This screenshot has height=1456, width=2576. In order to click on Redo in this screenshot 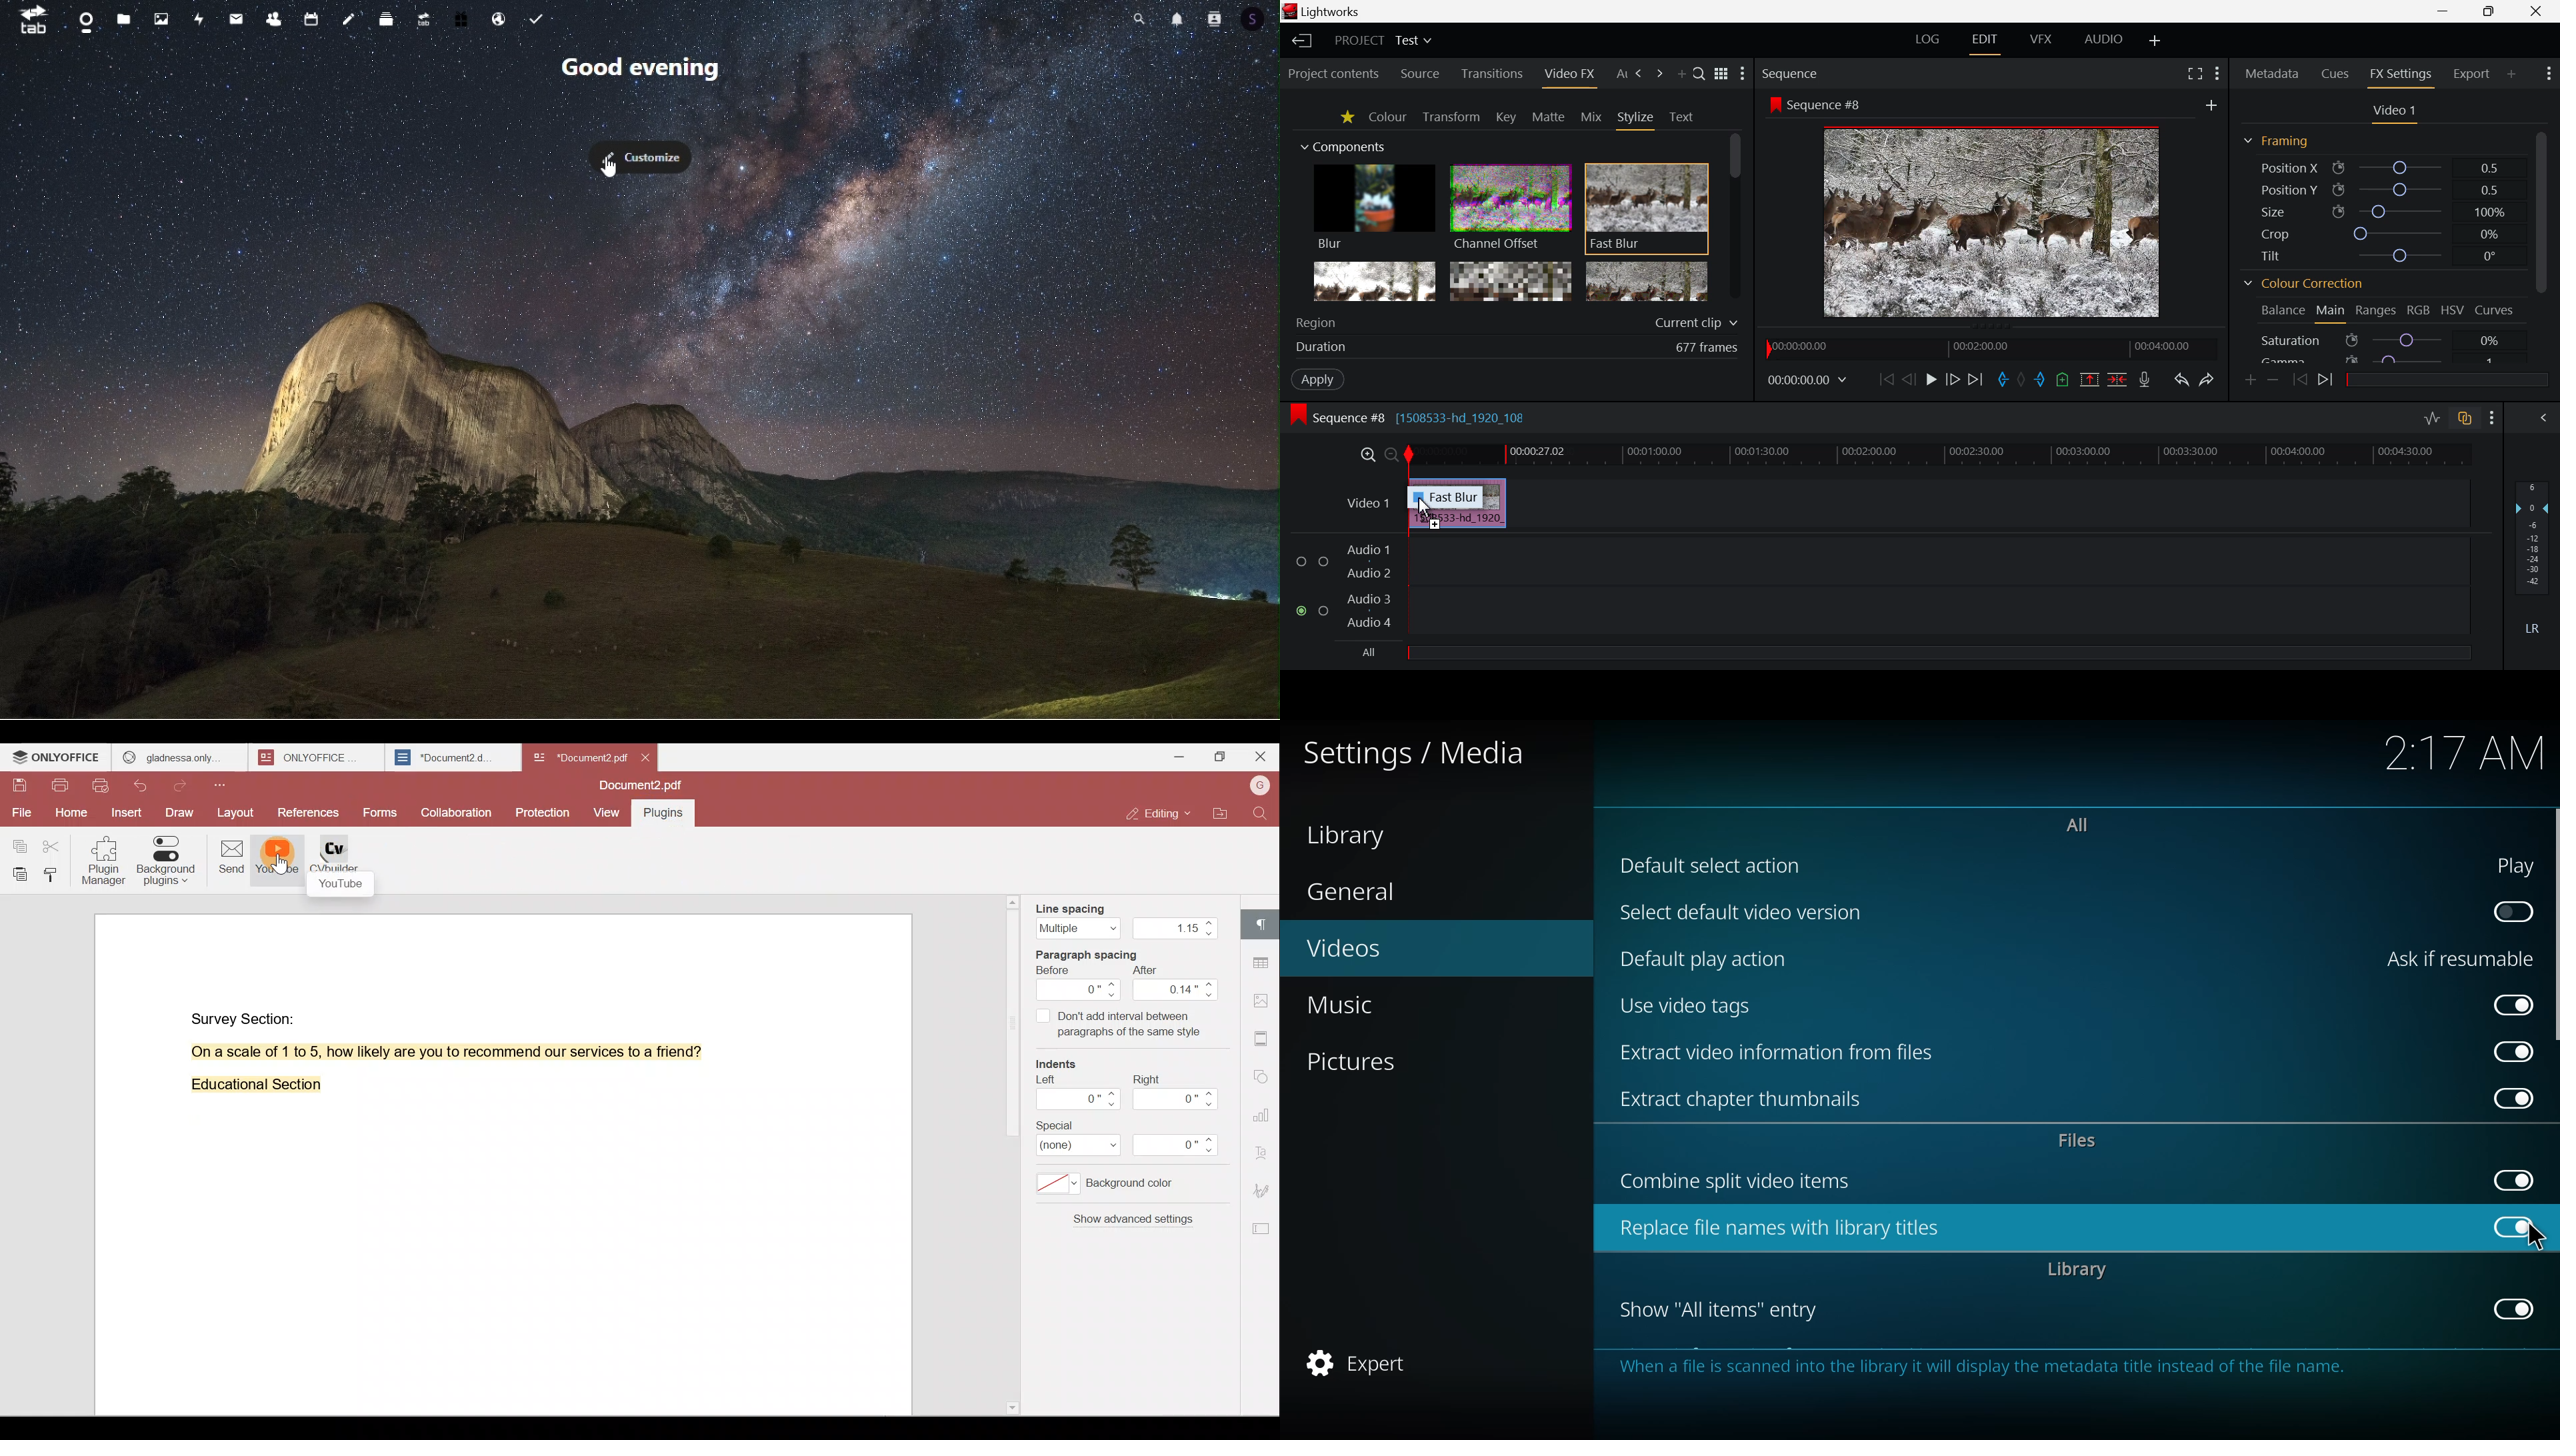, I will do `click(2208, 381)`.